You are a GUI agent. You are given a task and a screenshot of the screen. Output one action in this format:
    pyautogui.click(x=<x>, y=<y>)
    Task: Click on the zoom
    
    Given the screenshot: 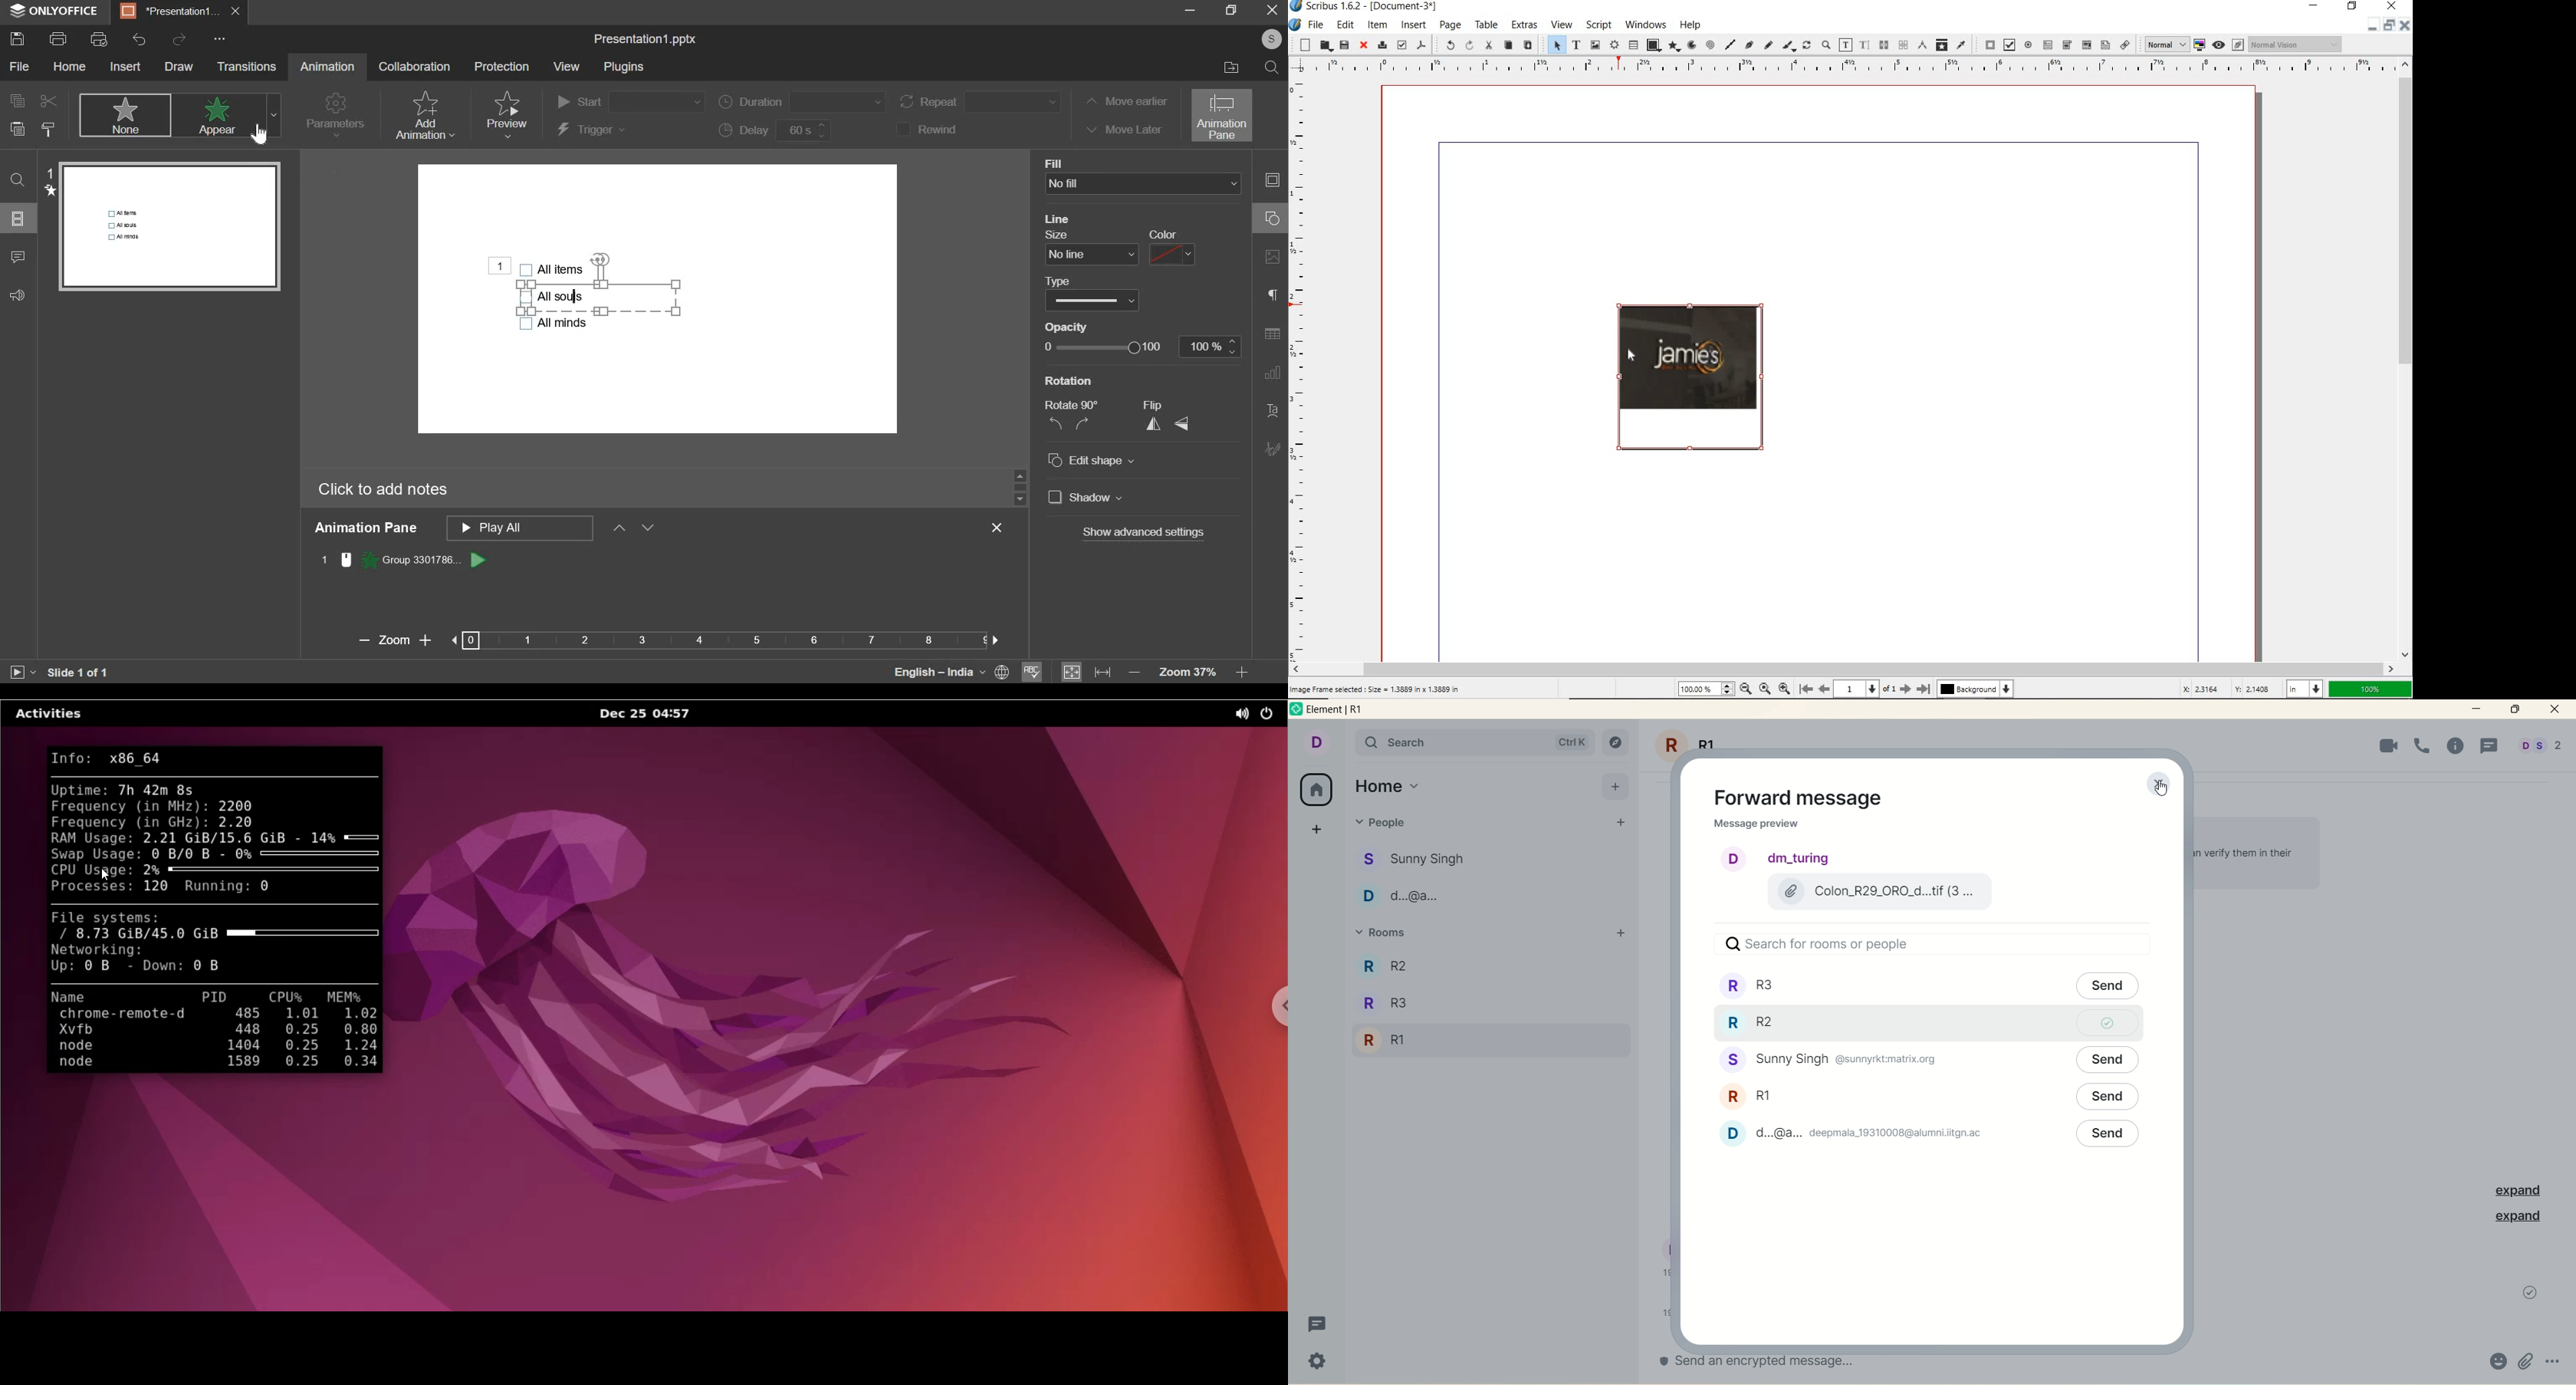 What is the action you would take?
    pyautogui.click(x=1198, y=673)
    